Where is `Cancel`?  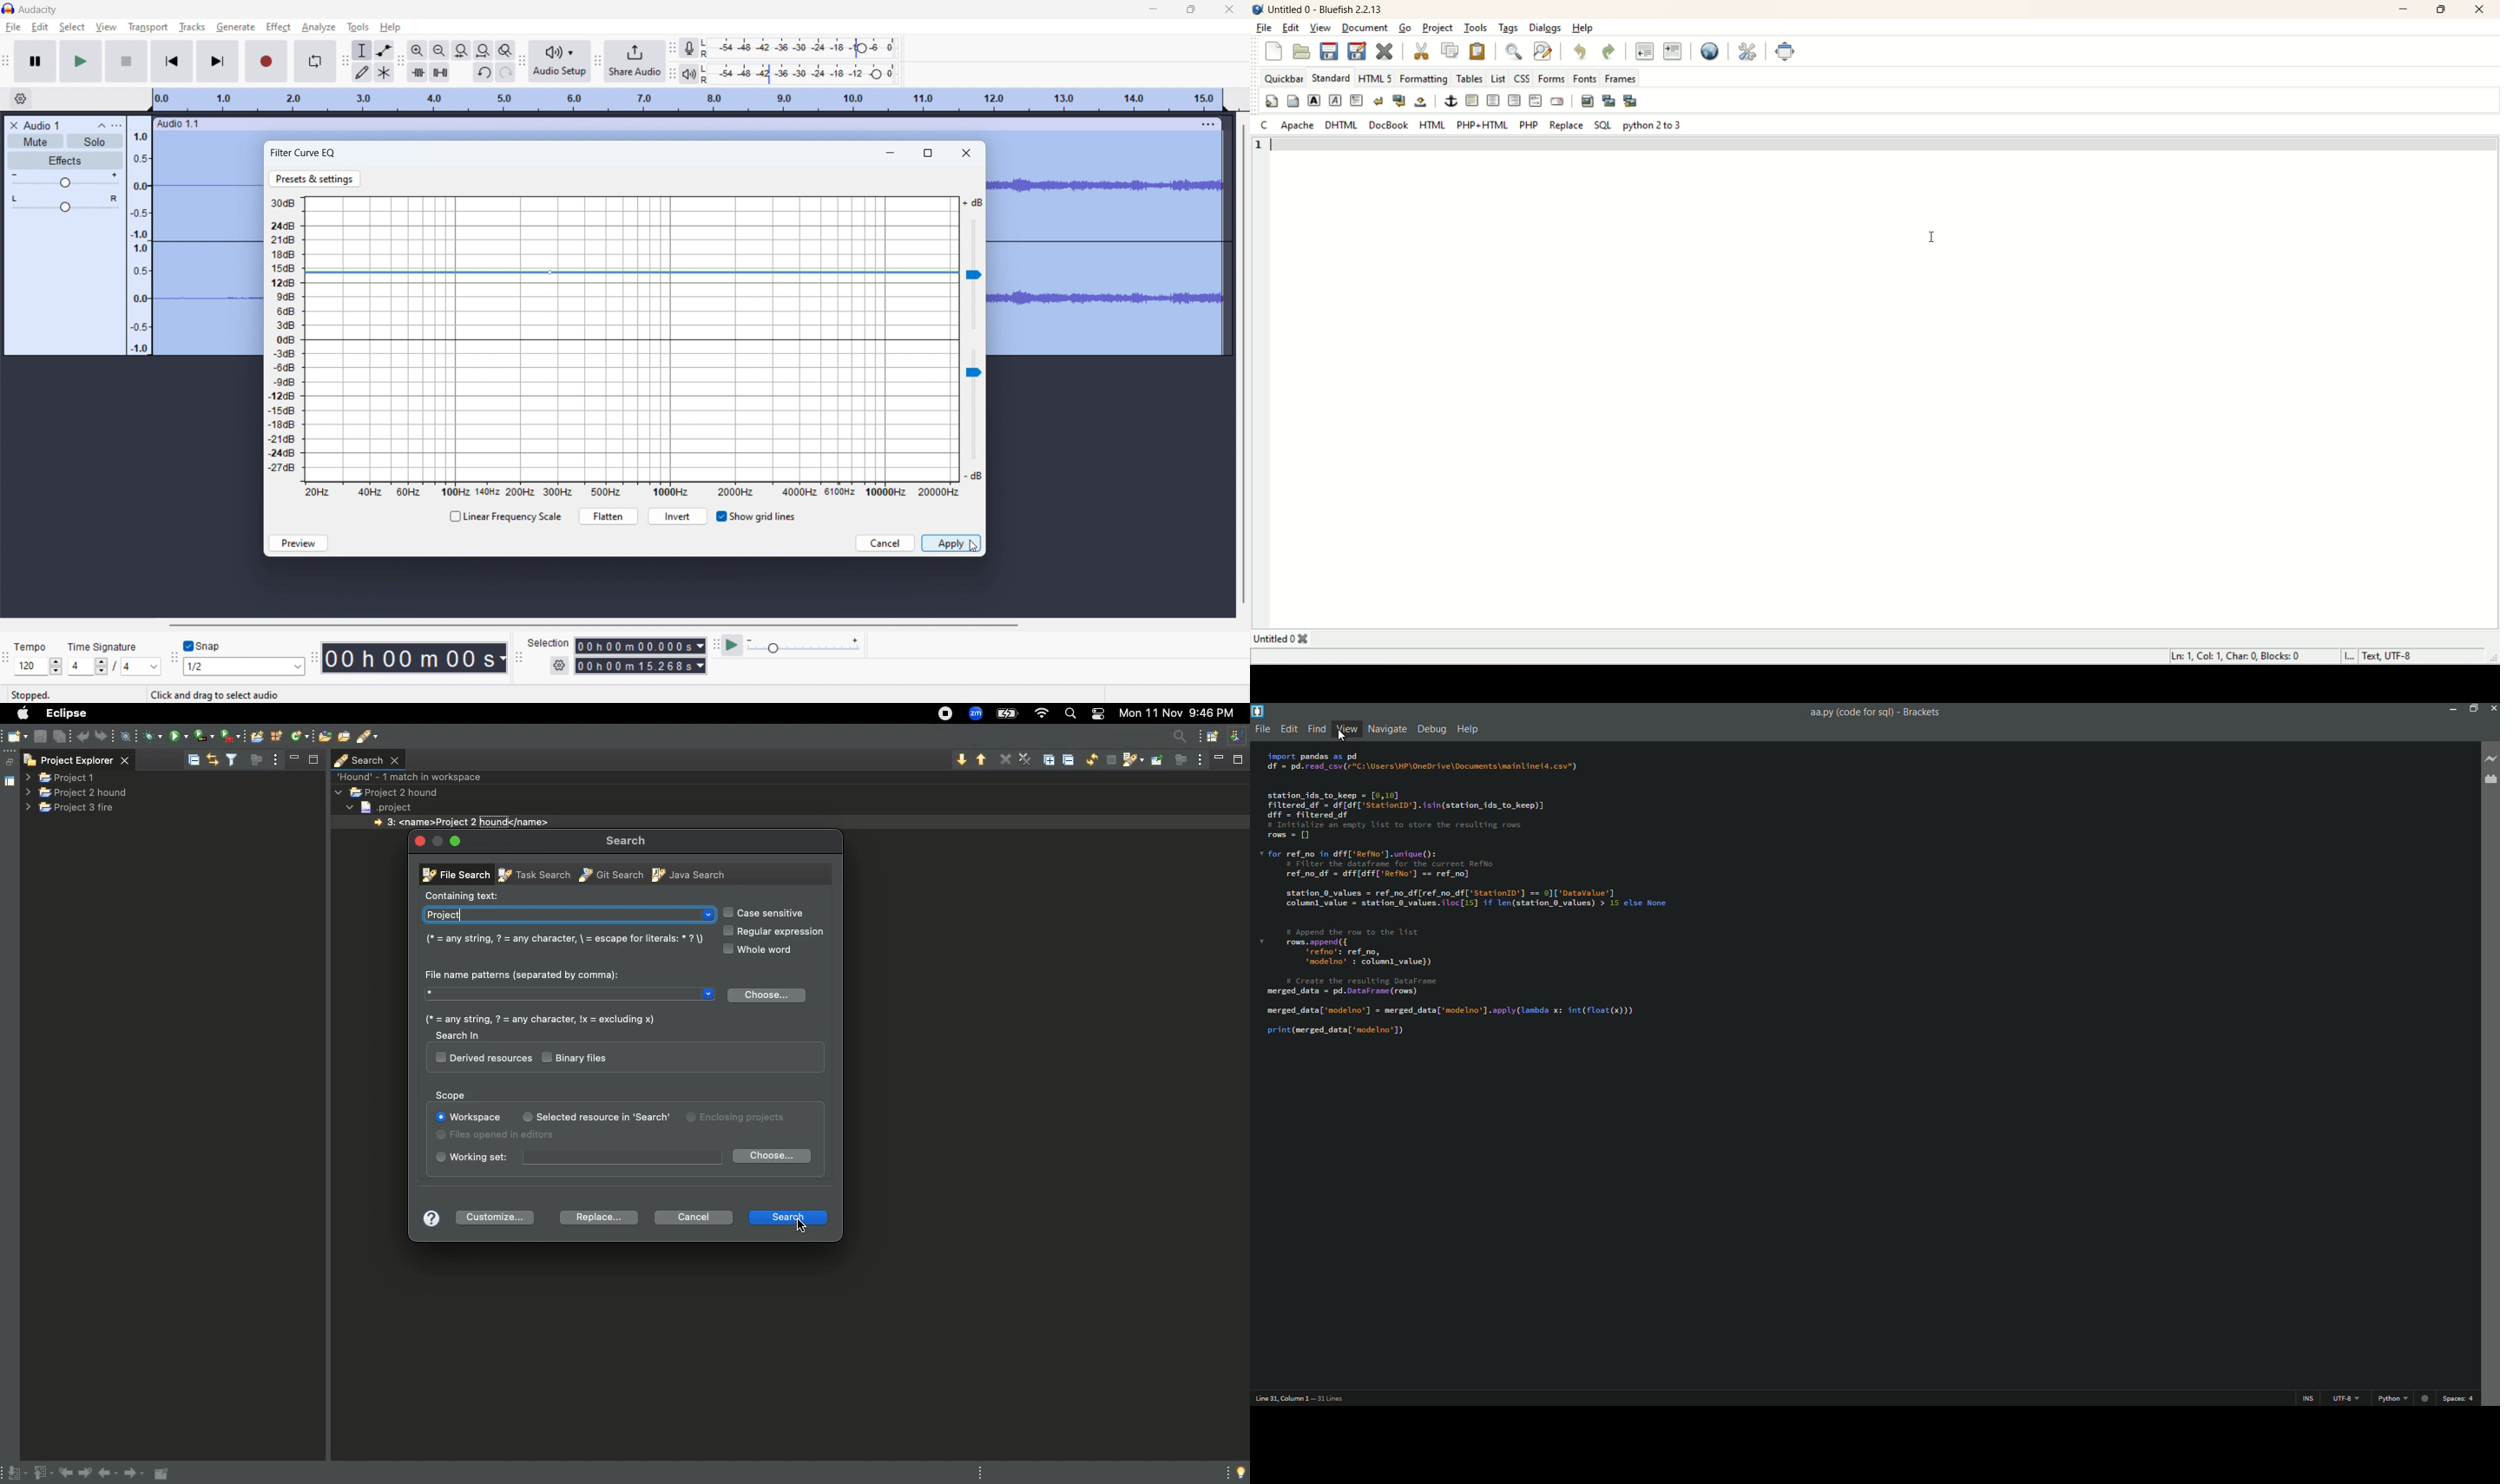 Cancel is located at coordinates (694, 1218).